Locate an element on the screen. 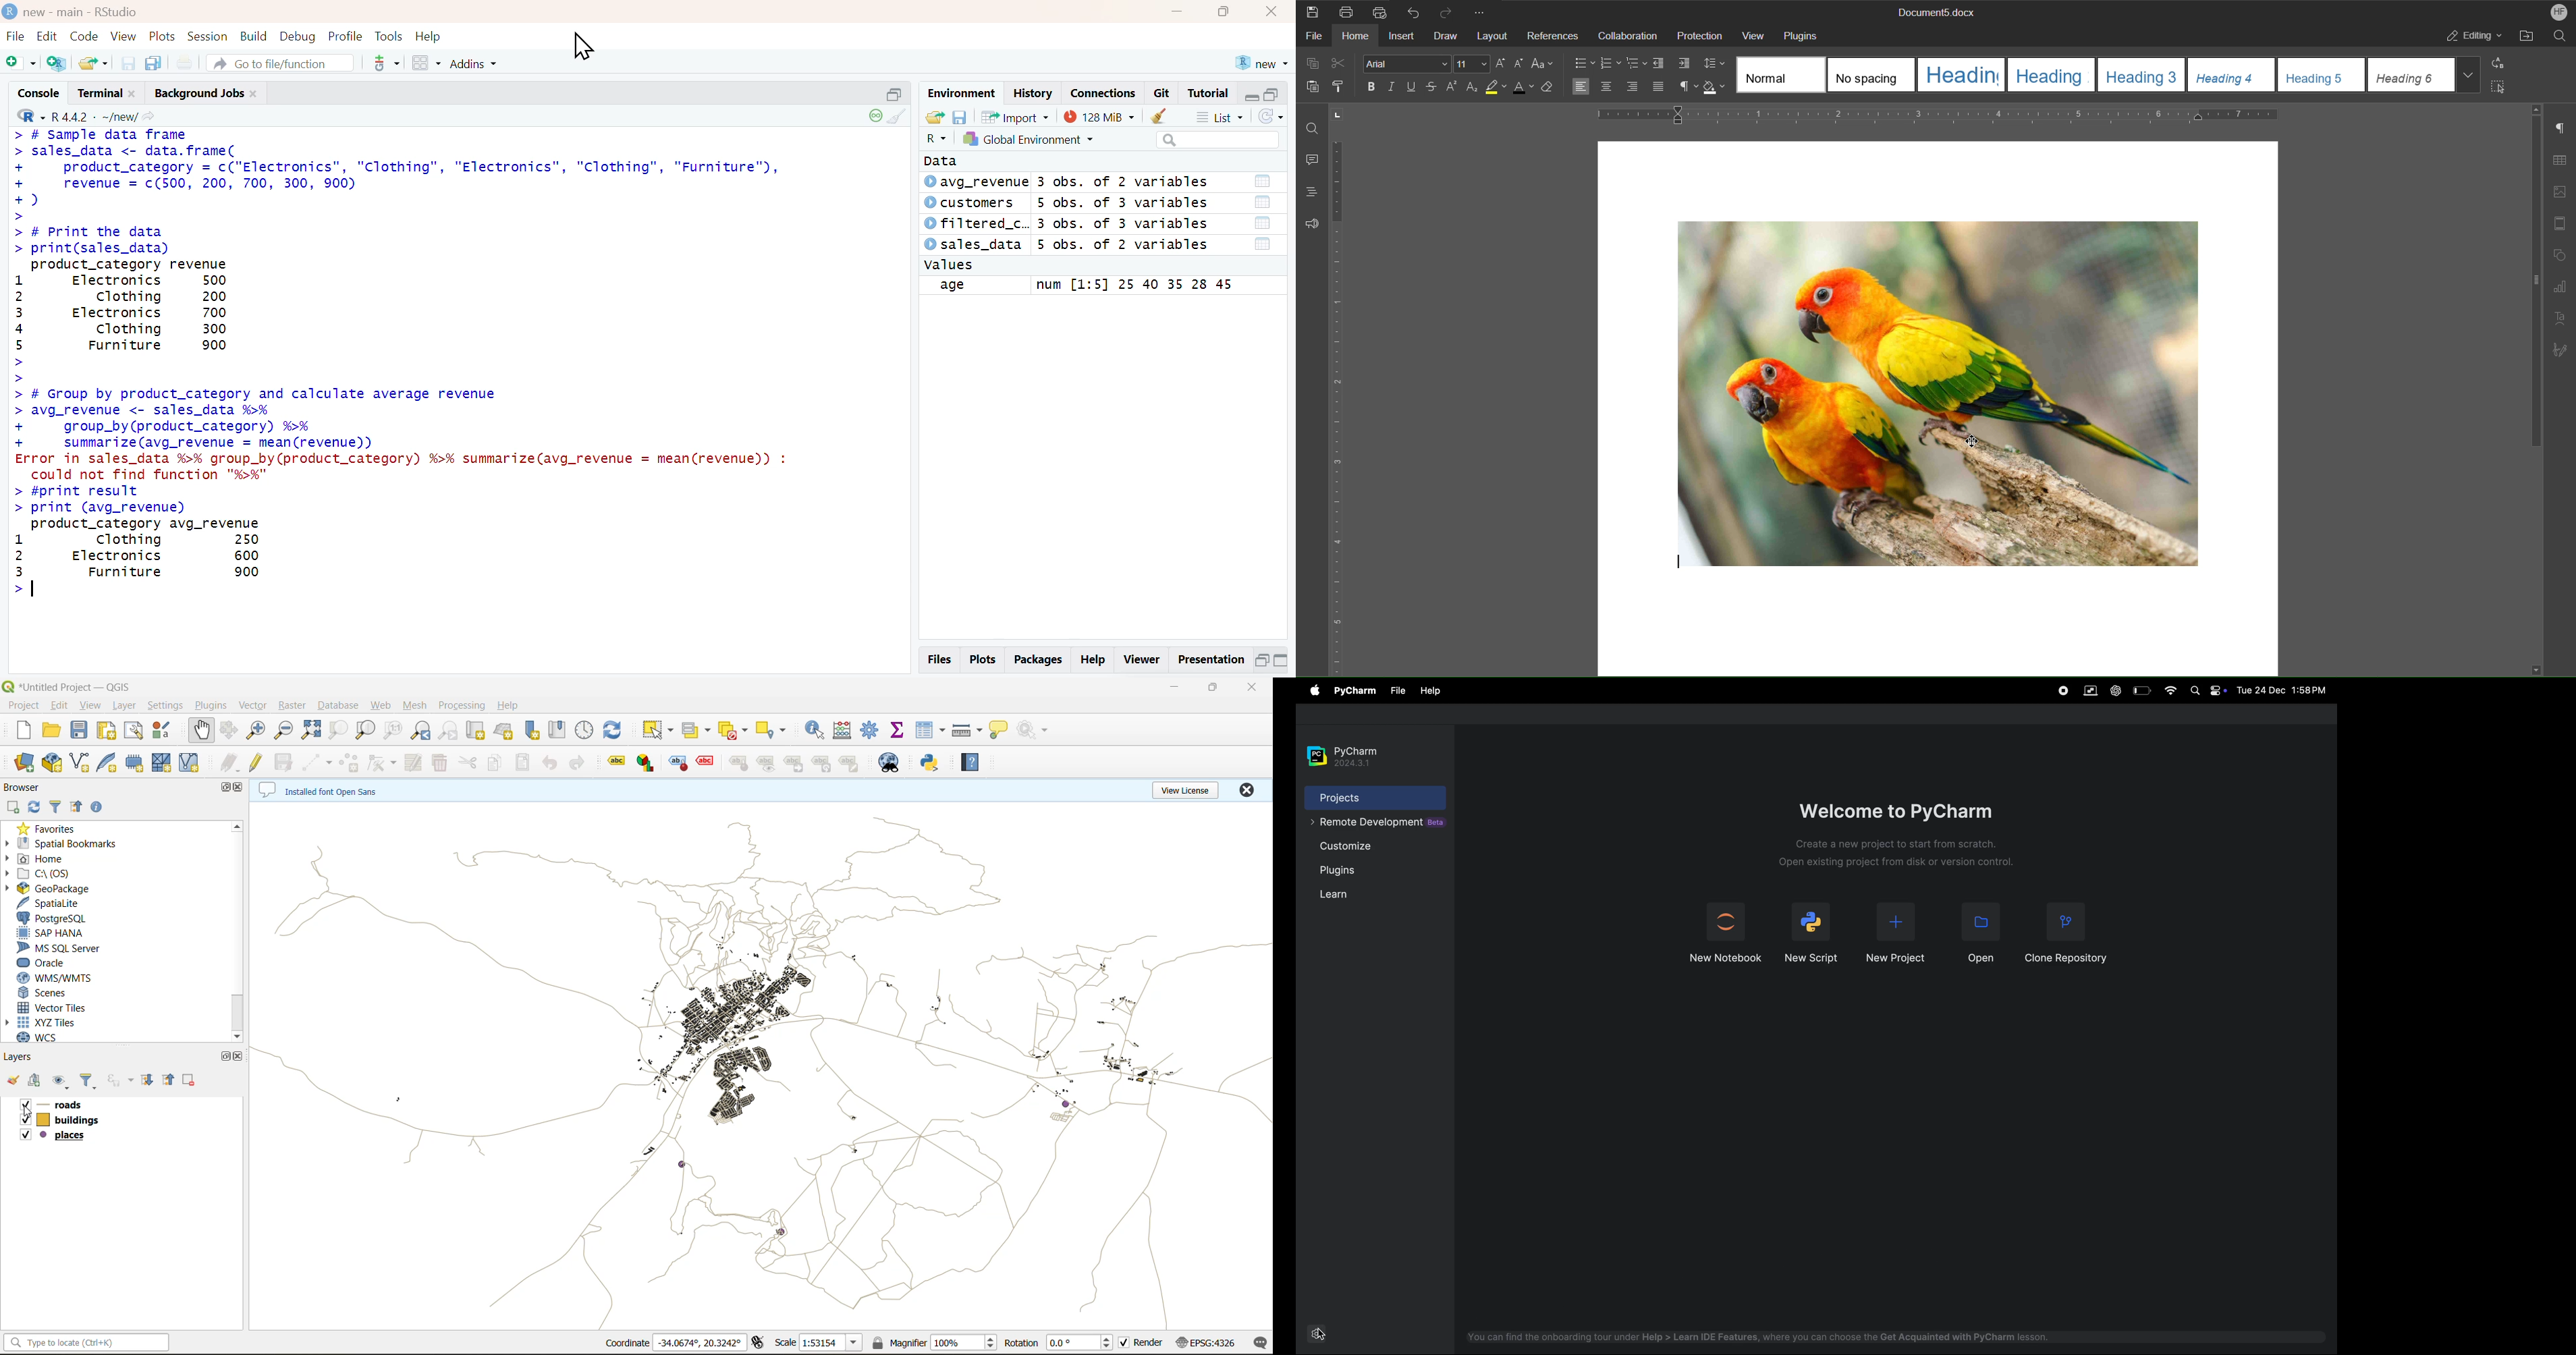 The width and height of the screenshot is (2576, 1372). Plots is located at coordinates (163, 36).